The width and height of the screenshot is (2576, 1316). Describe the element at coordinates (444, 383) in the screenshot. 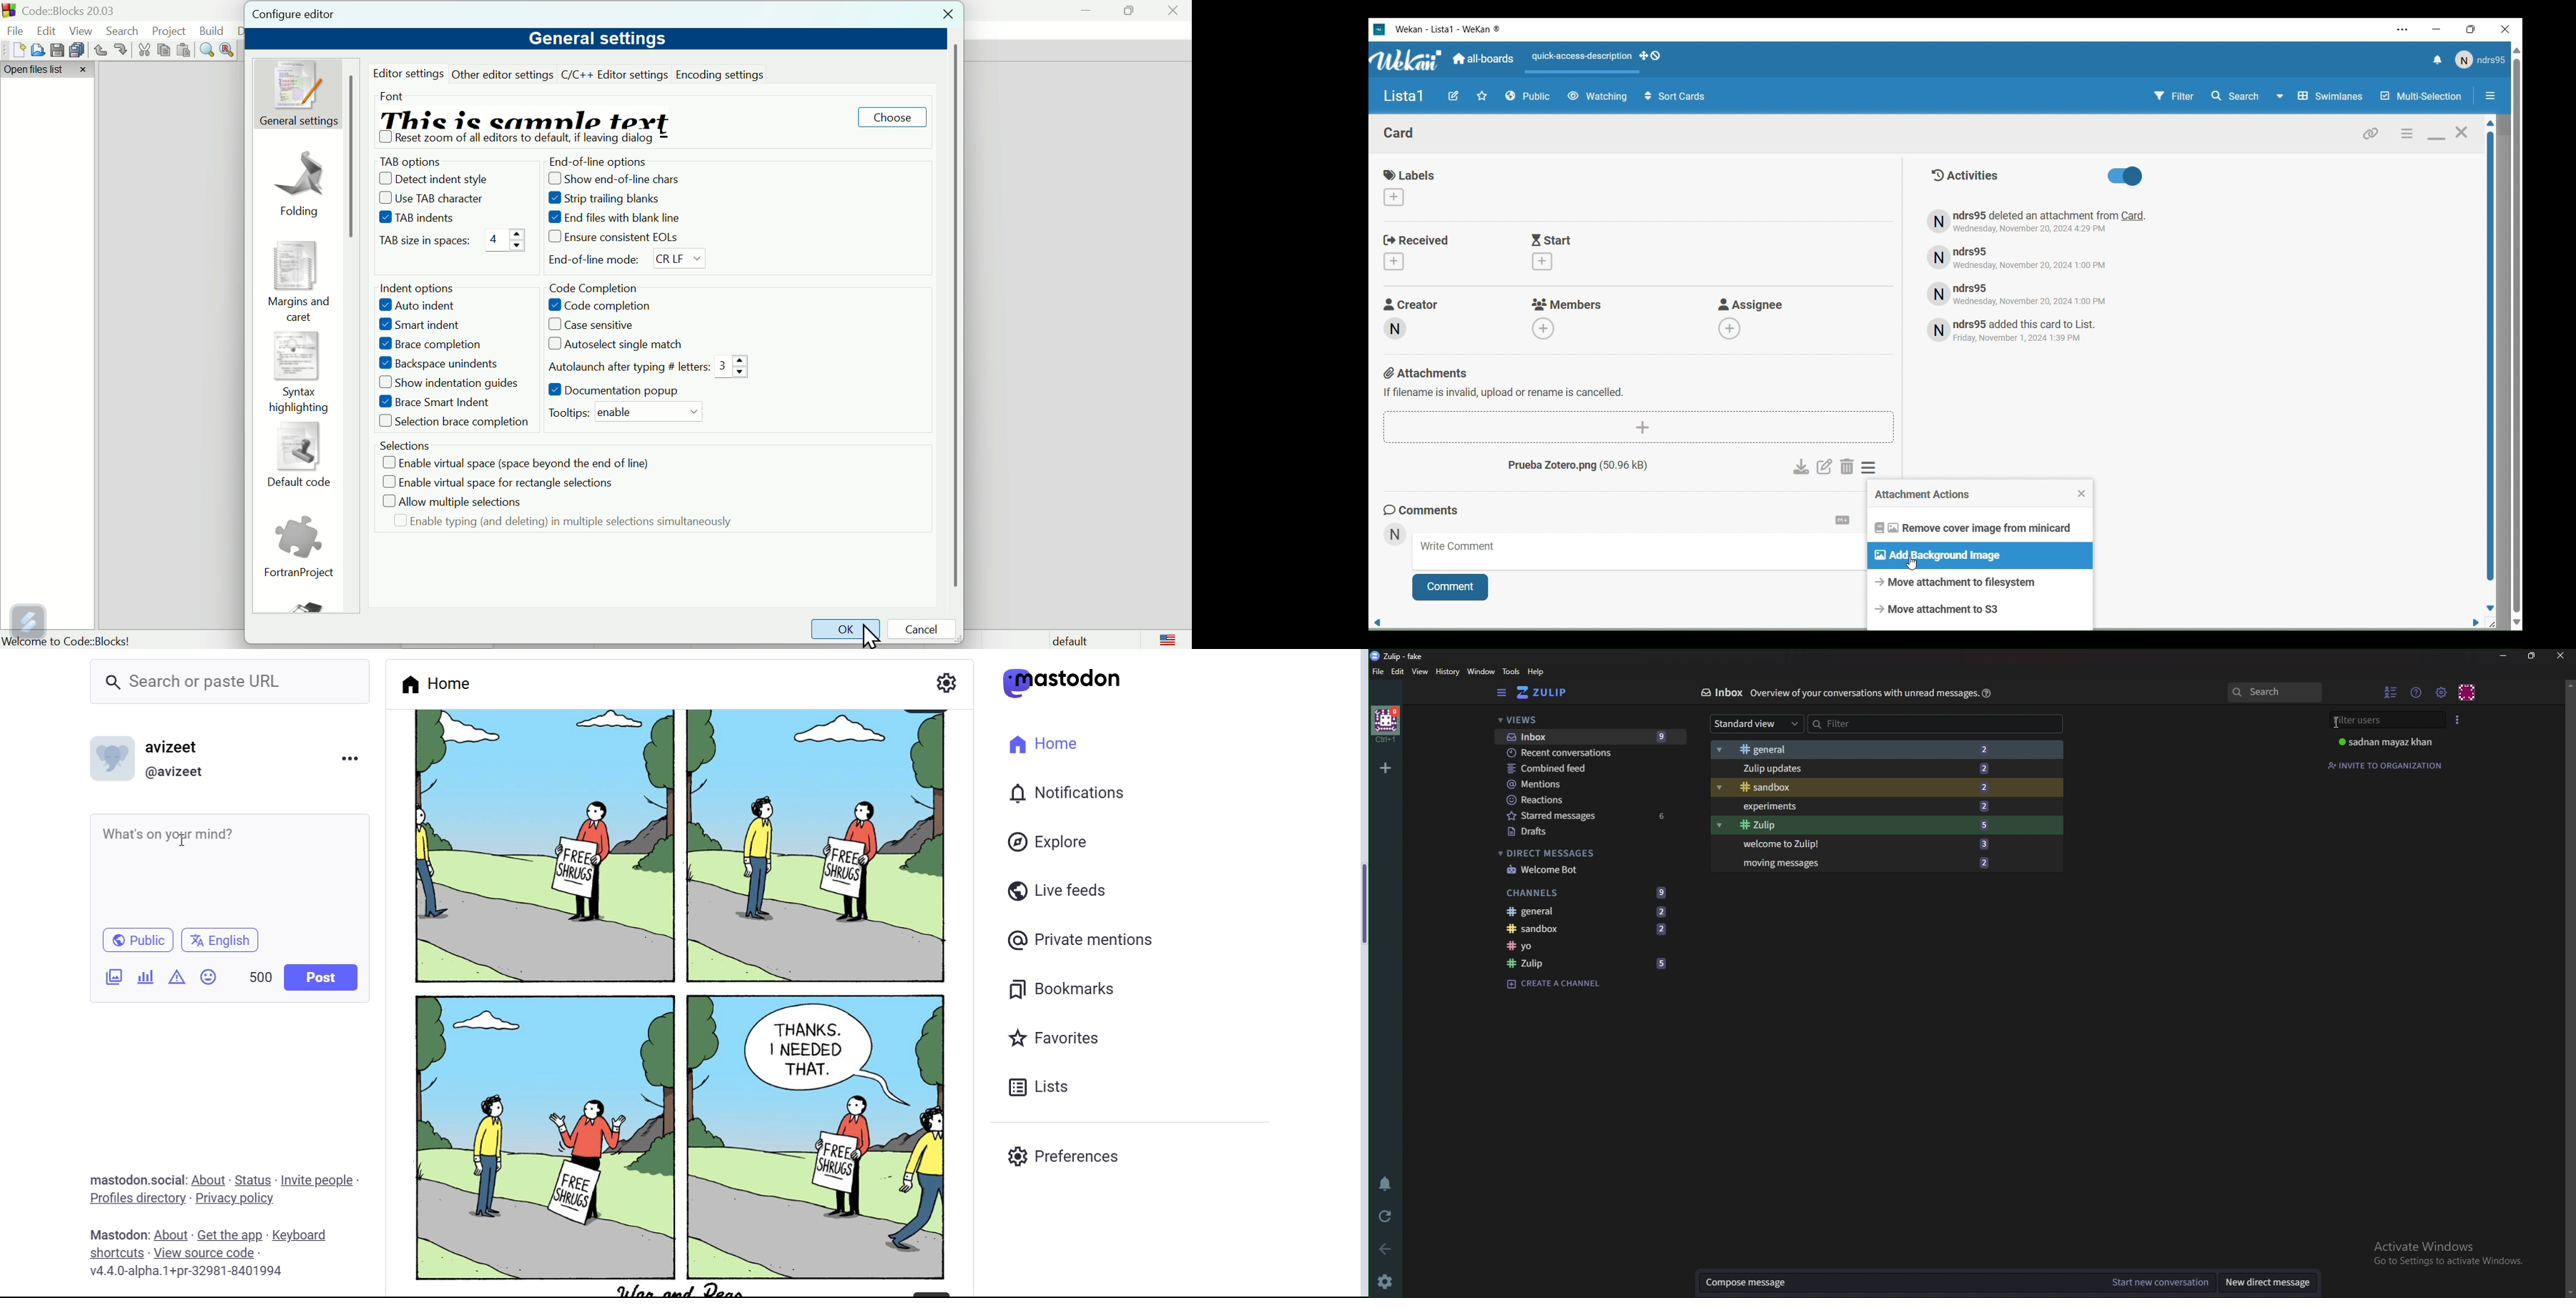

I see `show information guides` at that location.